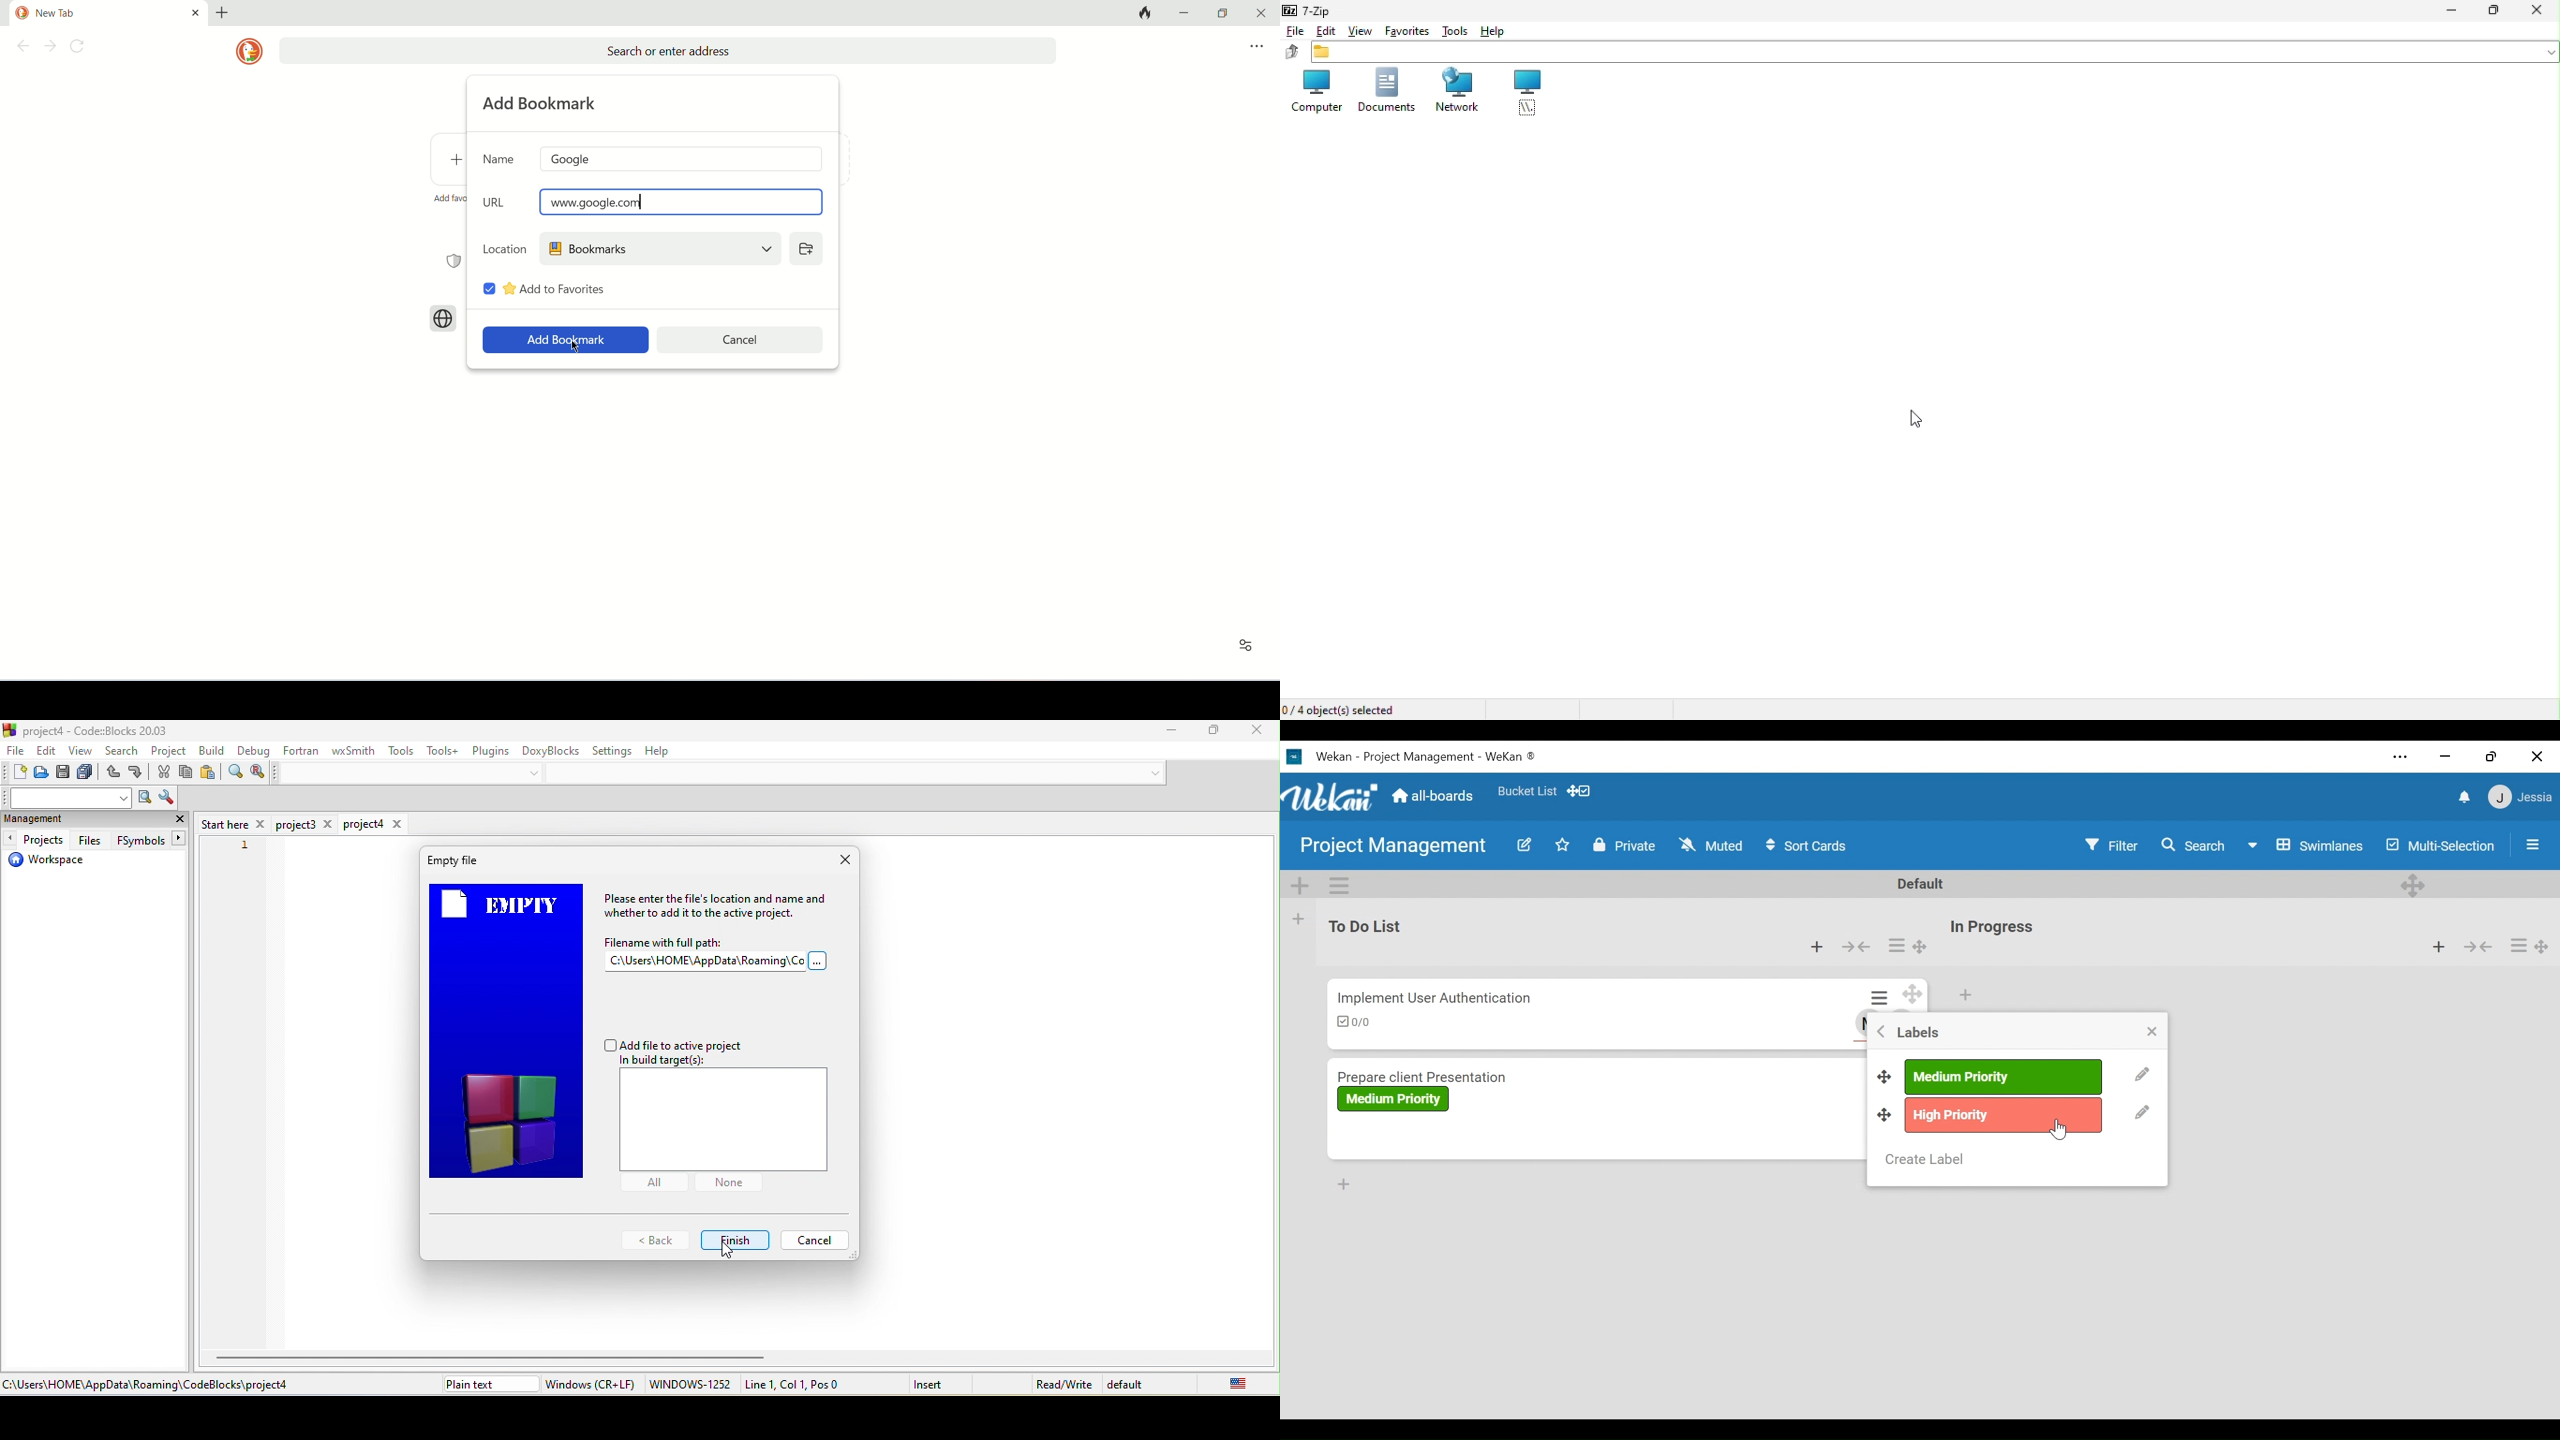  What do you see at coordinates (1143, 13) in the screenshot?
I see `close tab and clear data` at bounding box center [1143, 13].